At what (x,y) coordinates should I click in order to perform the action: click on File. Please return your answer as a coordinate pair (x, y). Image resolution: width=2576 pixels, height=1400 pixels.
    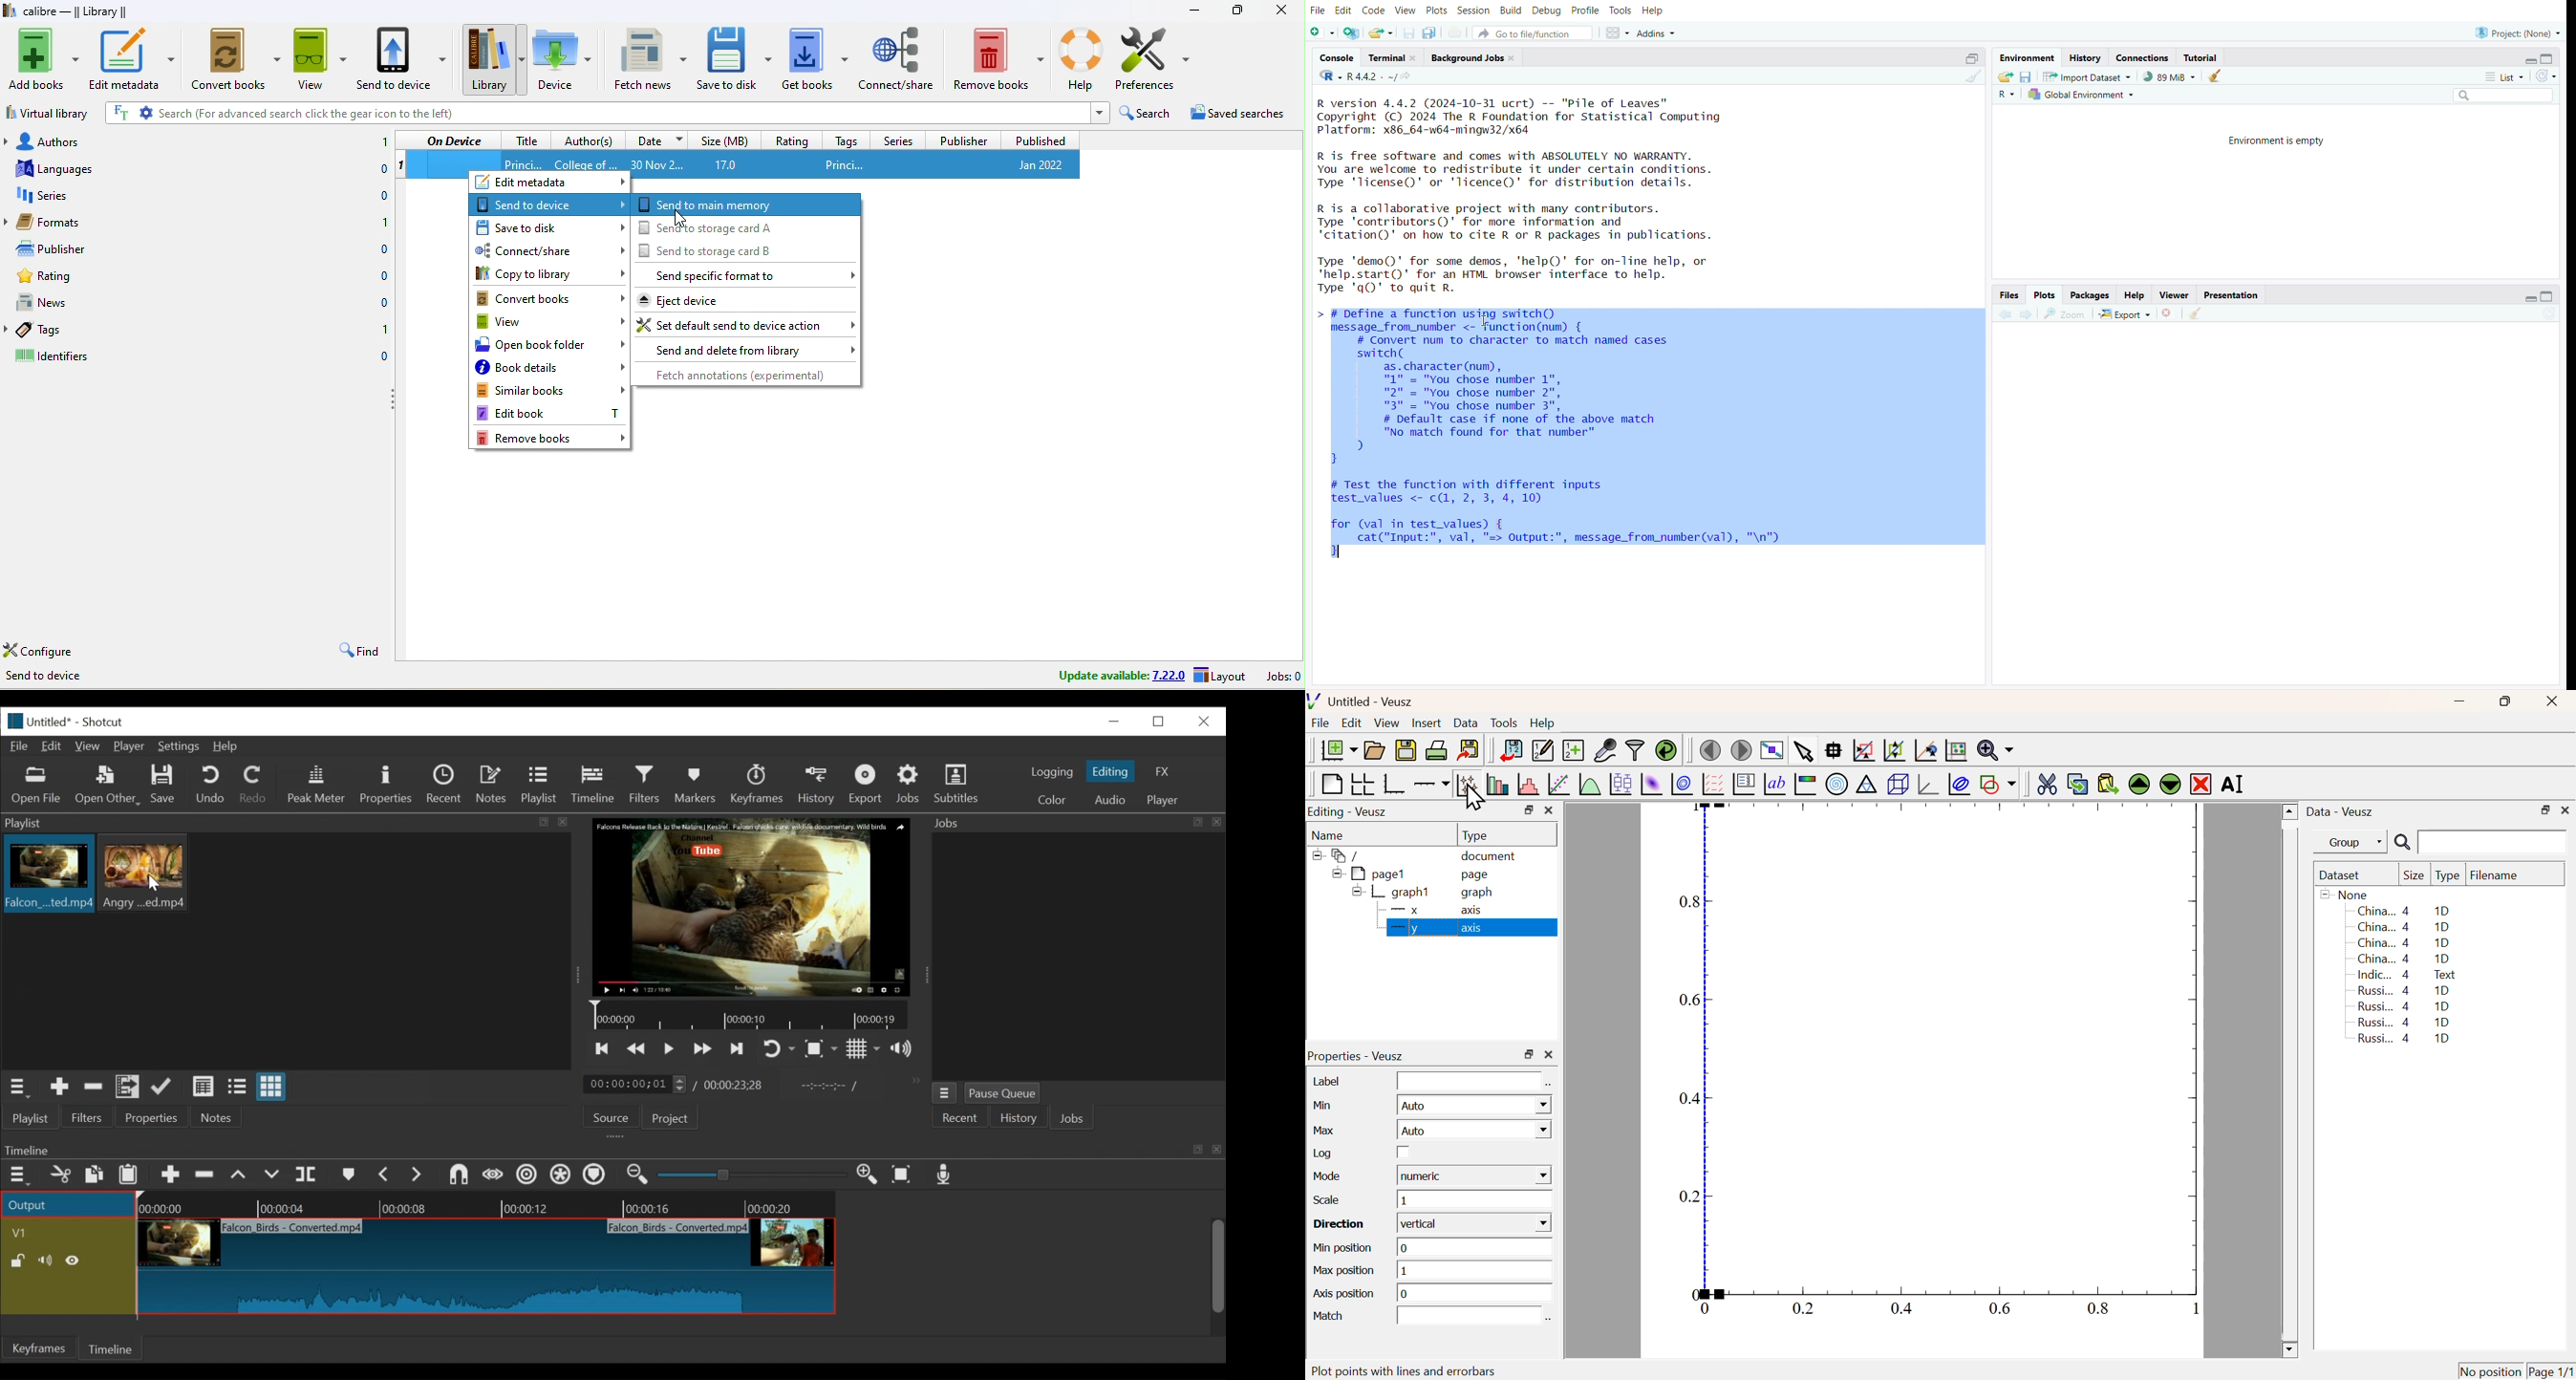
    Looking at the image, I should click on (22, 747).